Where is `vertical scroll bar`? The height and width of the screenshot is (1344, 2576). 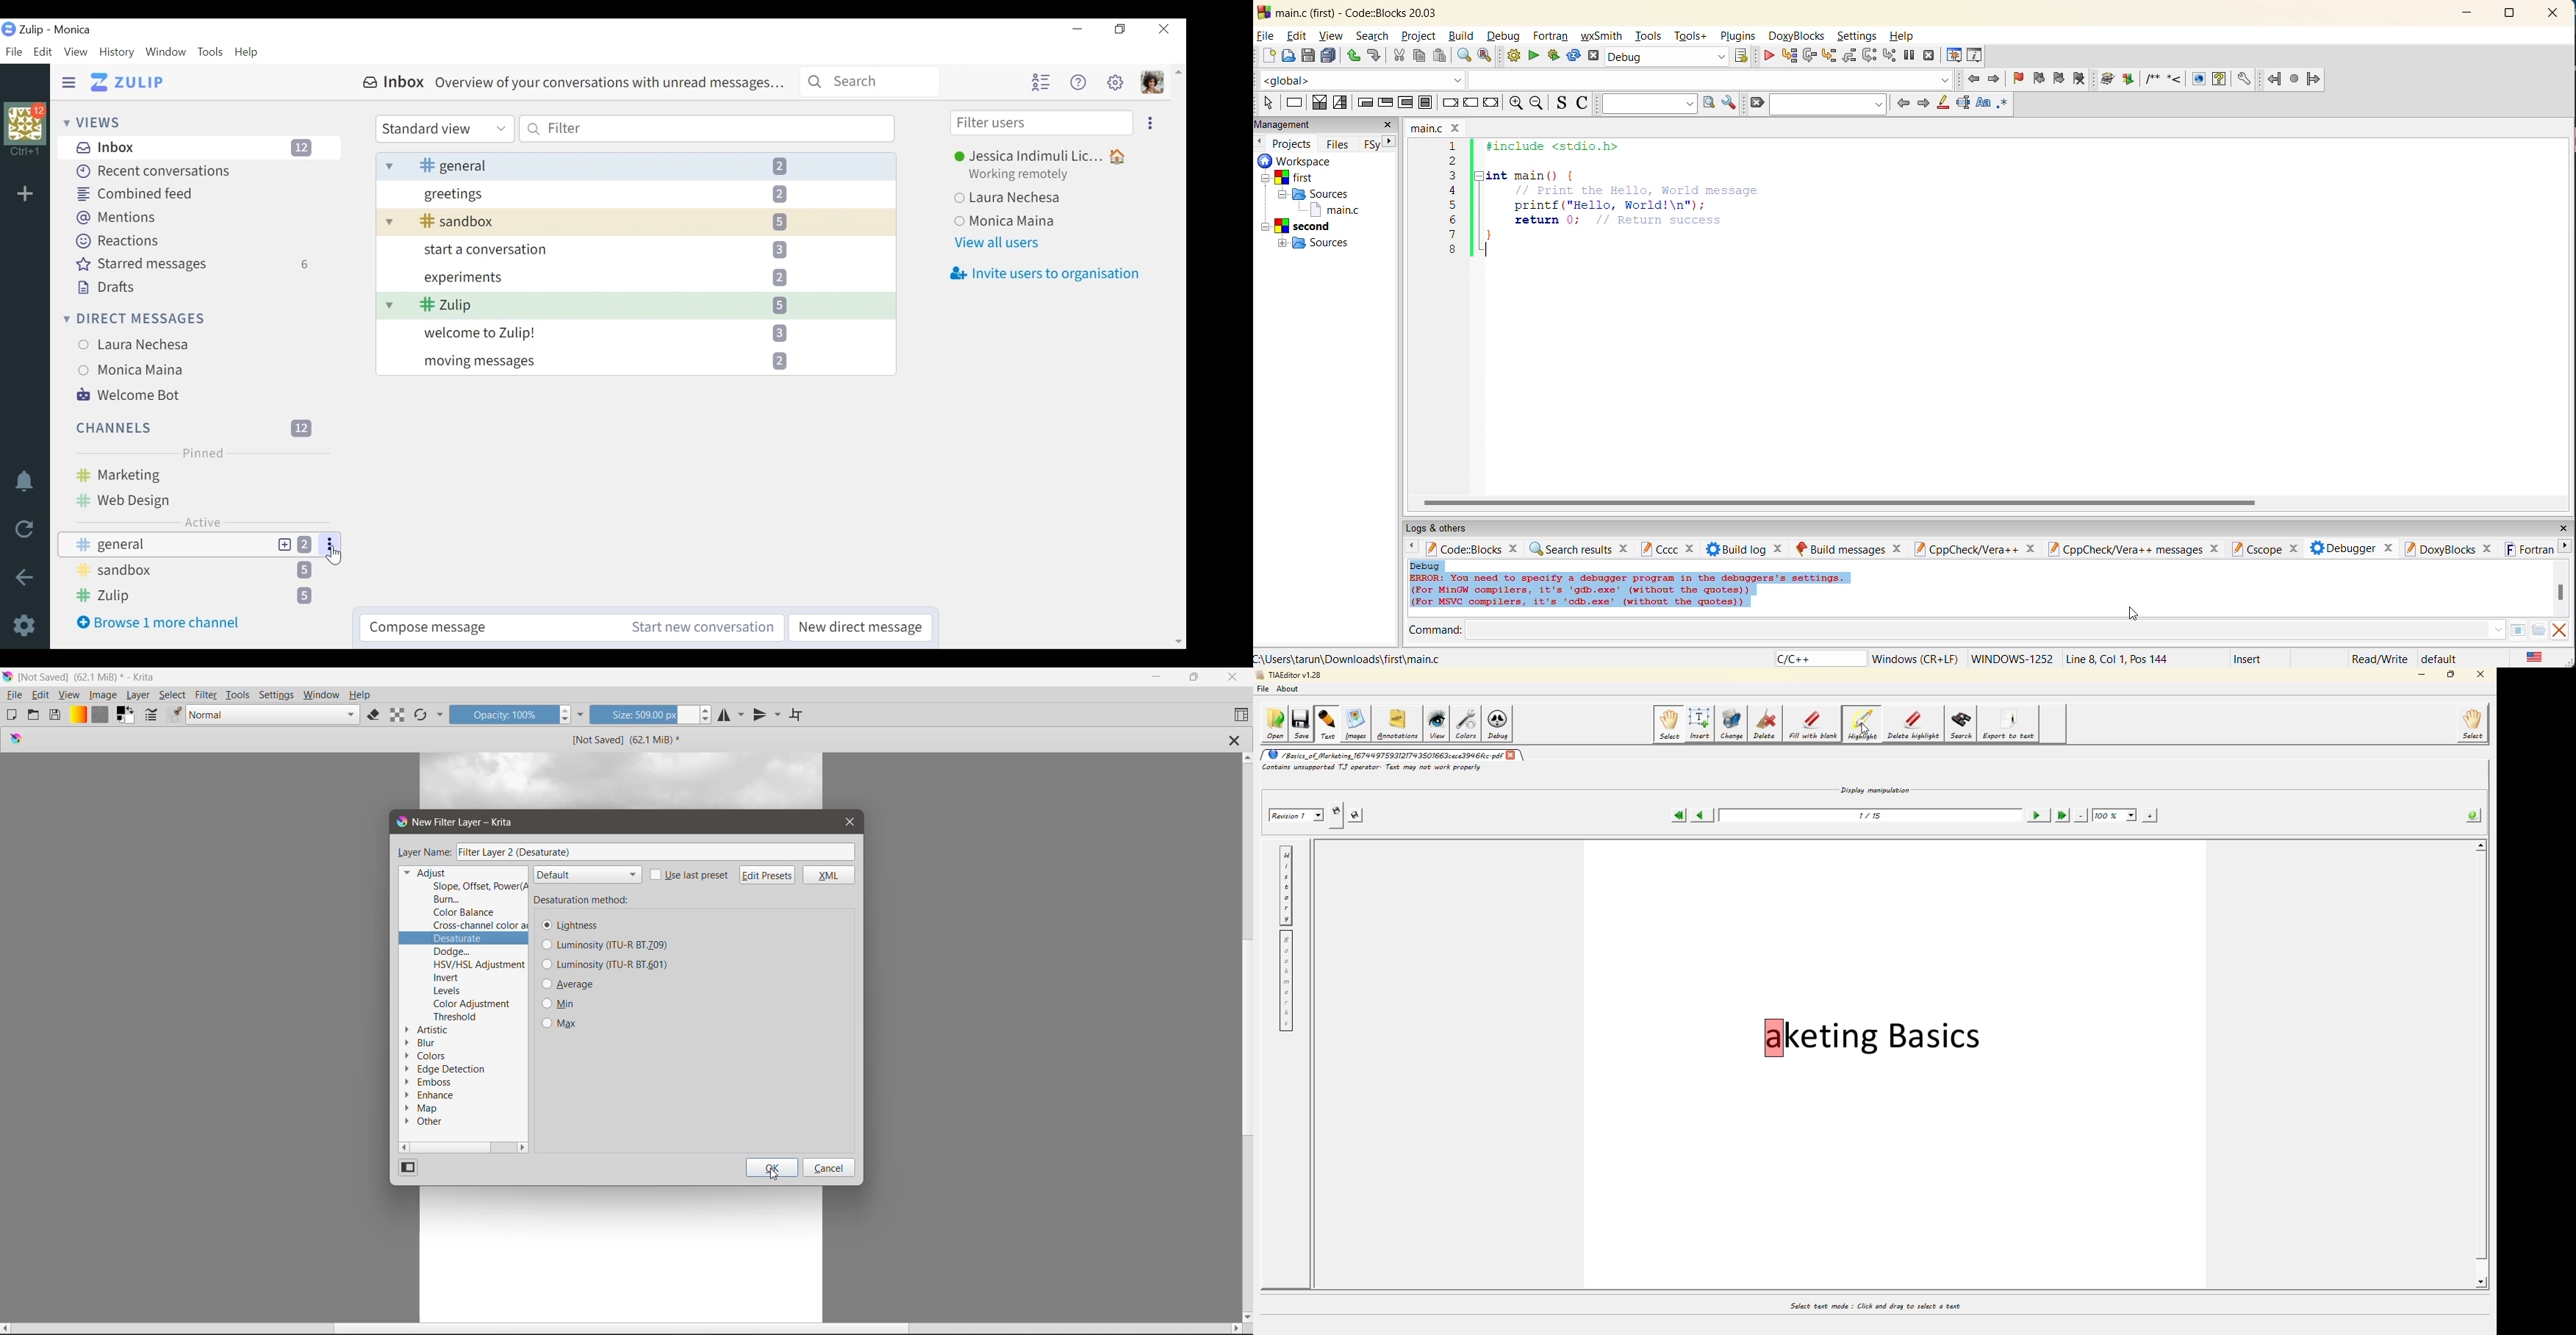 vertical scroll bar is located at coordinates (2562, 592).